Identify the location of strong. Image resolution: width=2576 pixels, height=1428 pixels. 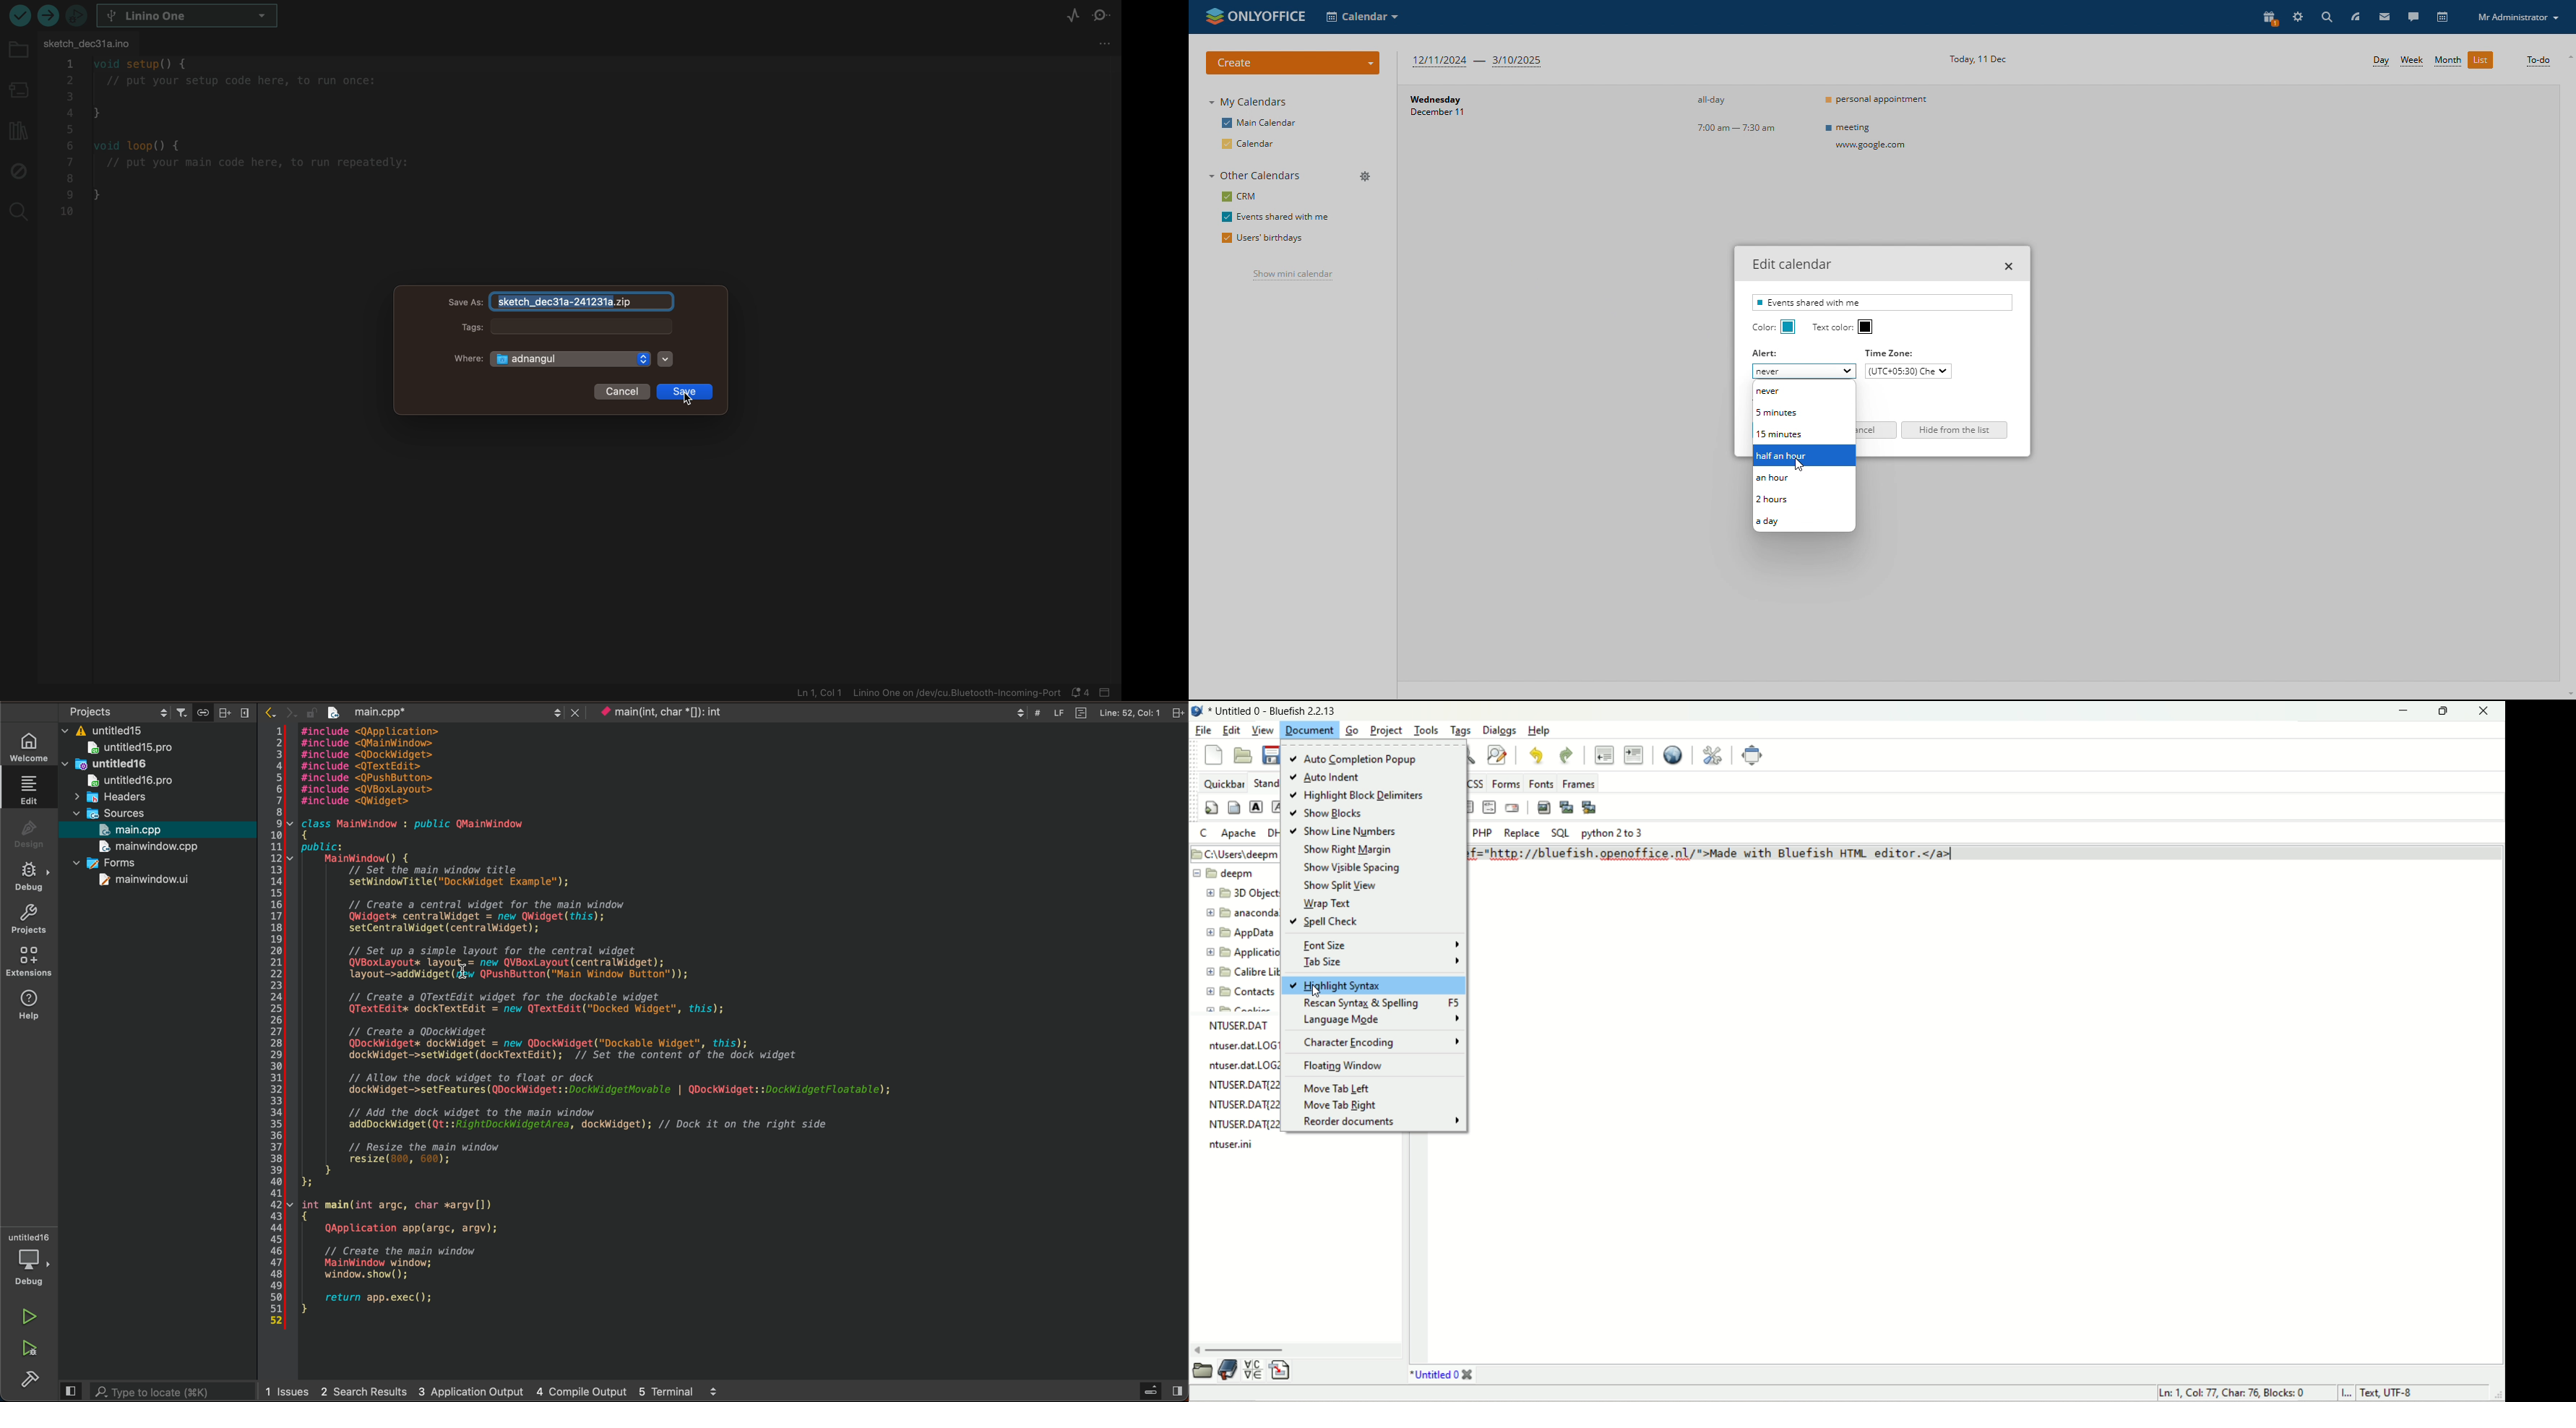
(1255, 807).